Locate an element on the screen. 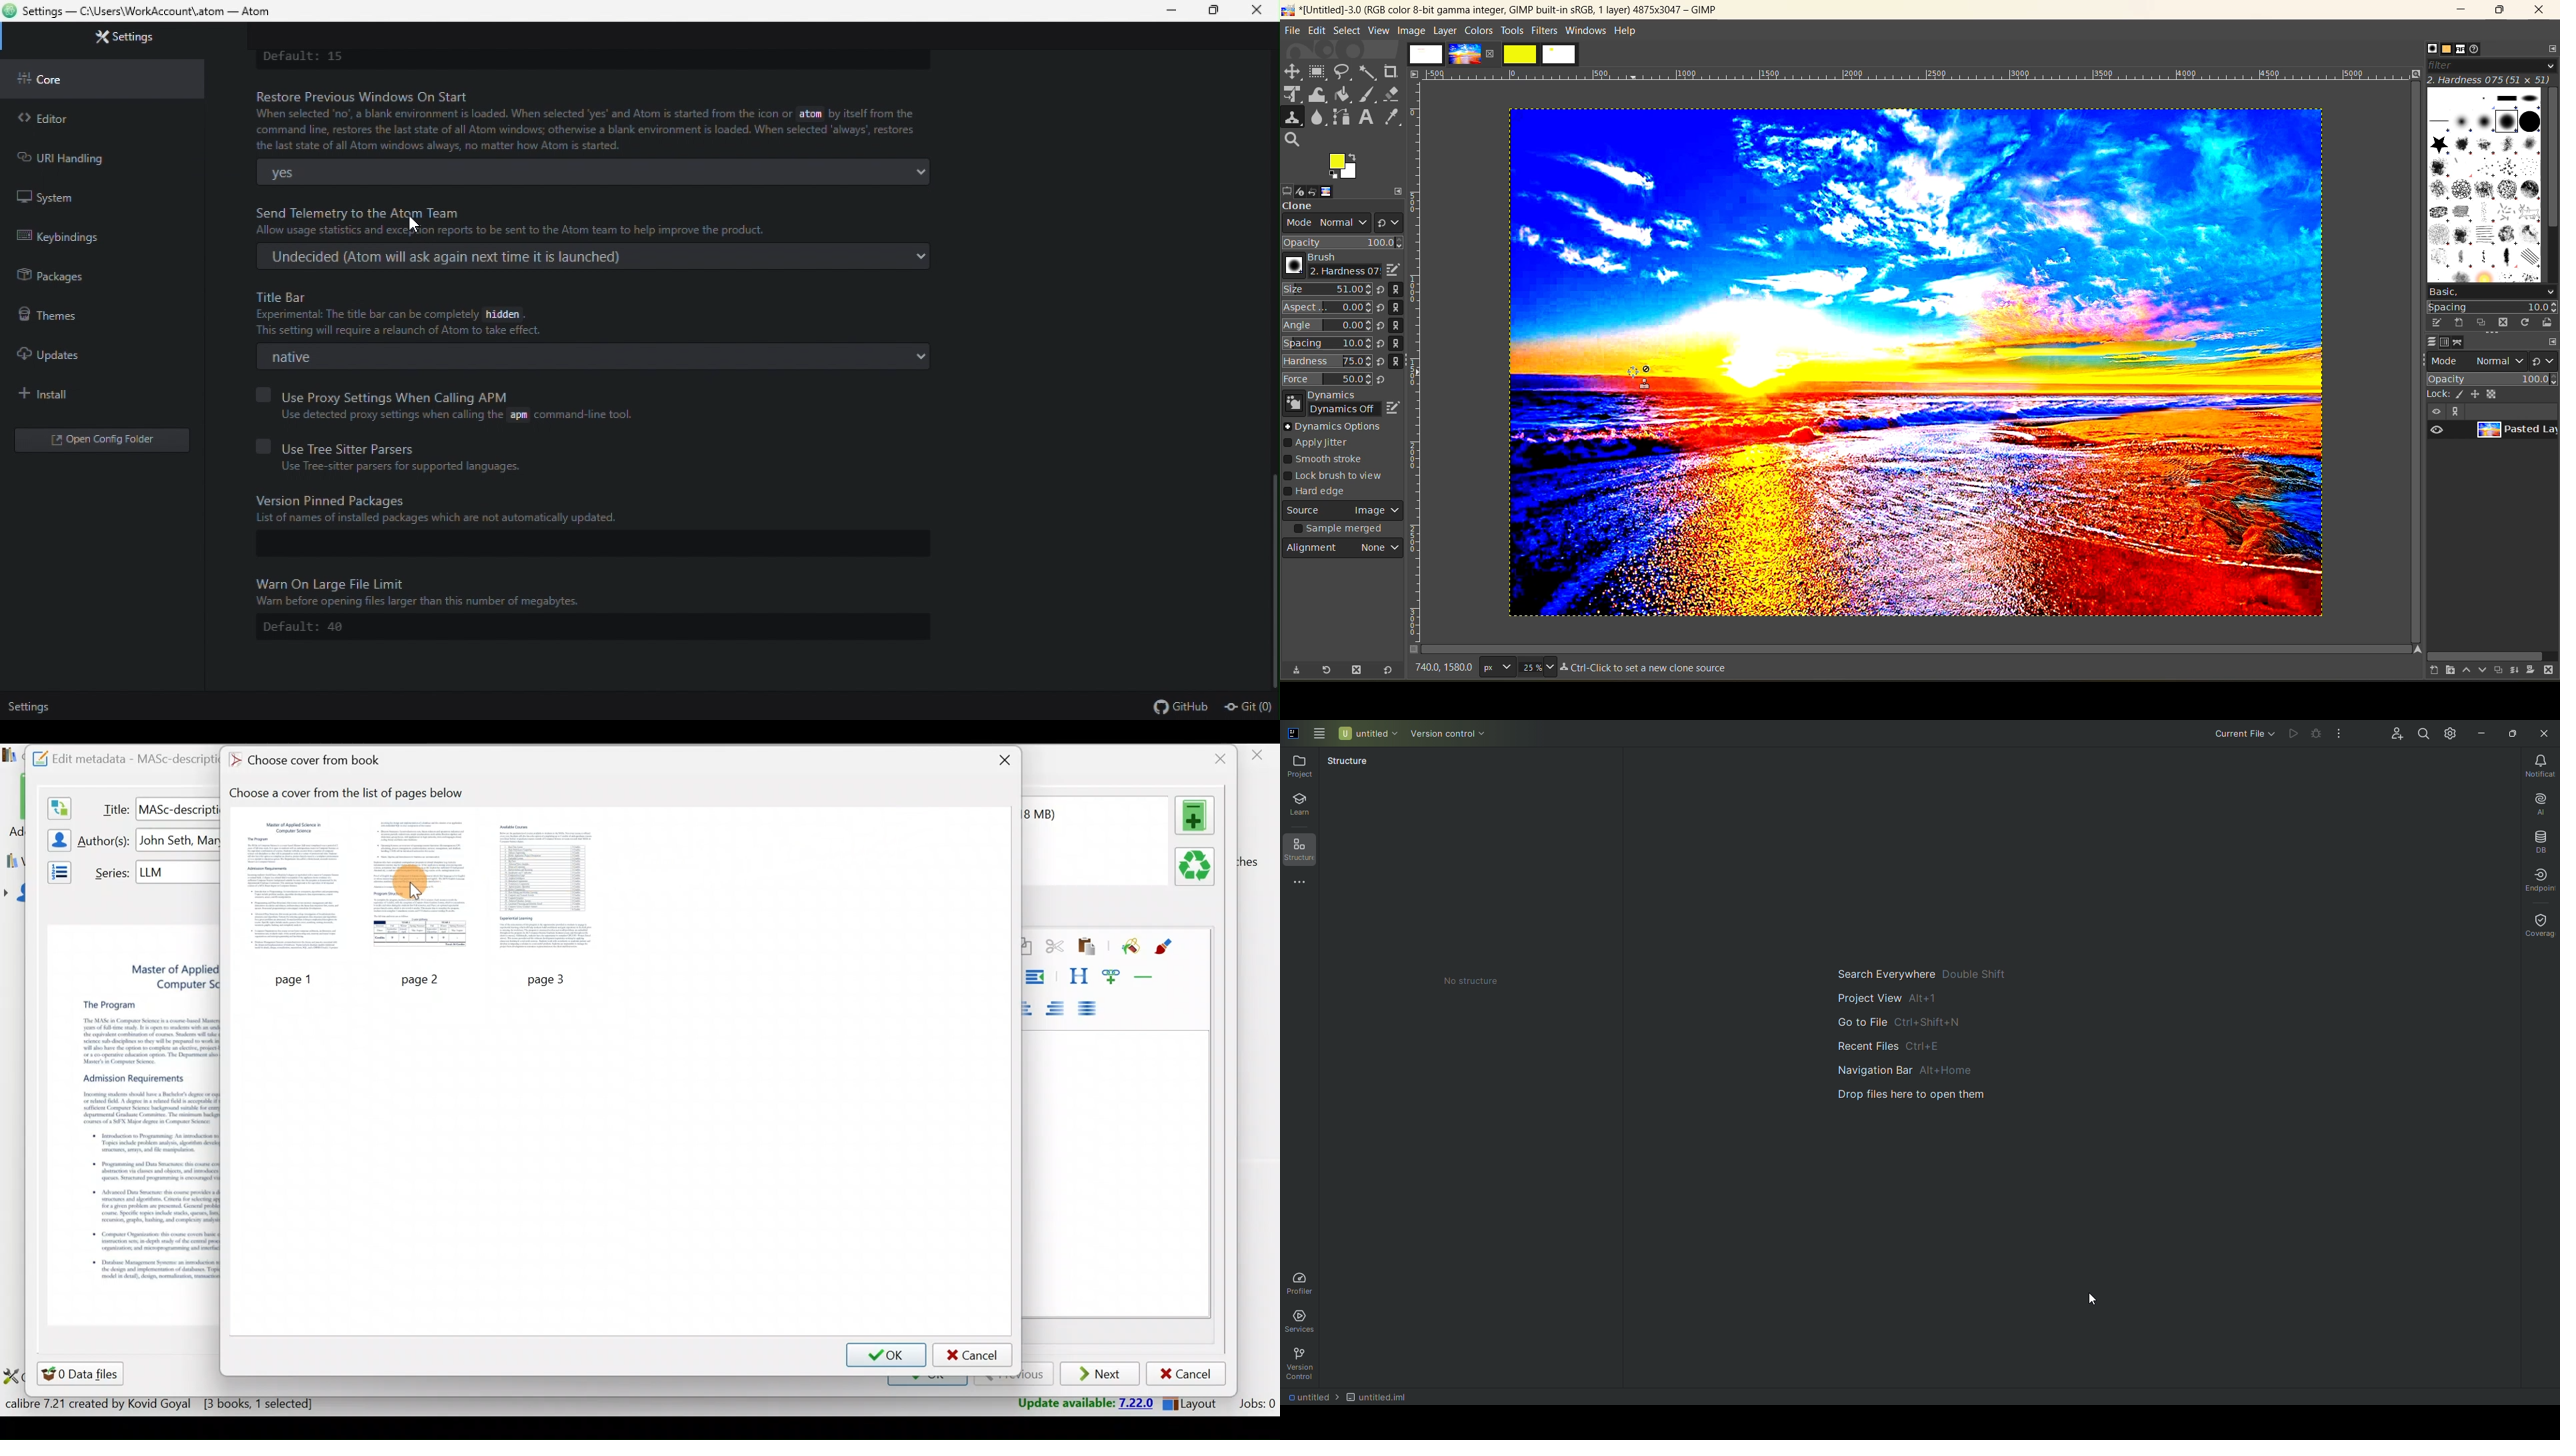 This screenshot has height=1456, width=2576. white is located at coordinates (1561, 55).